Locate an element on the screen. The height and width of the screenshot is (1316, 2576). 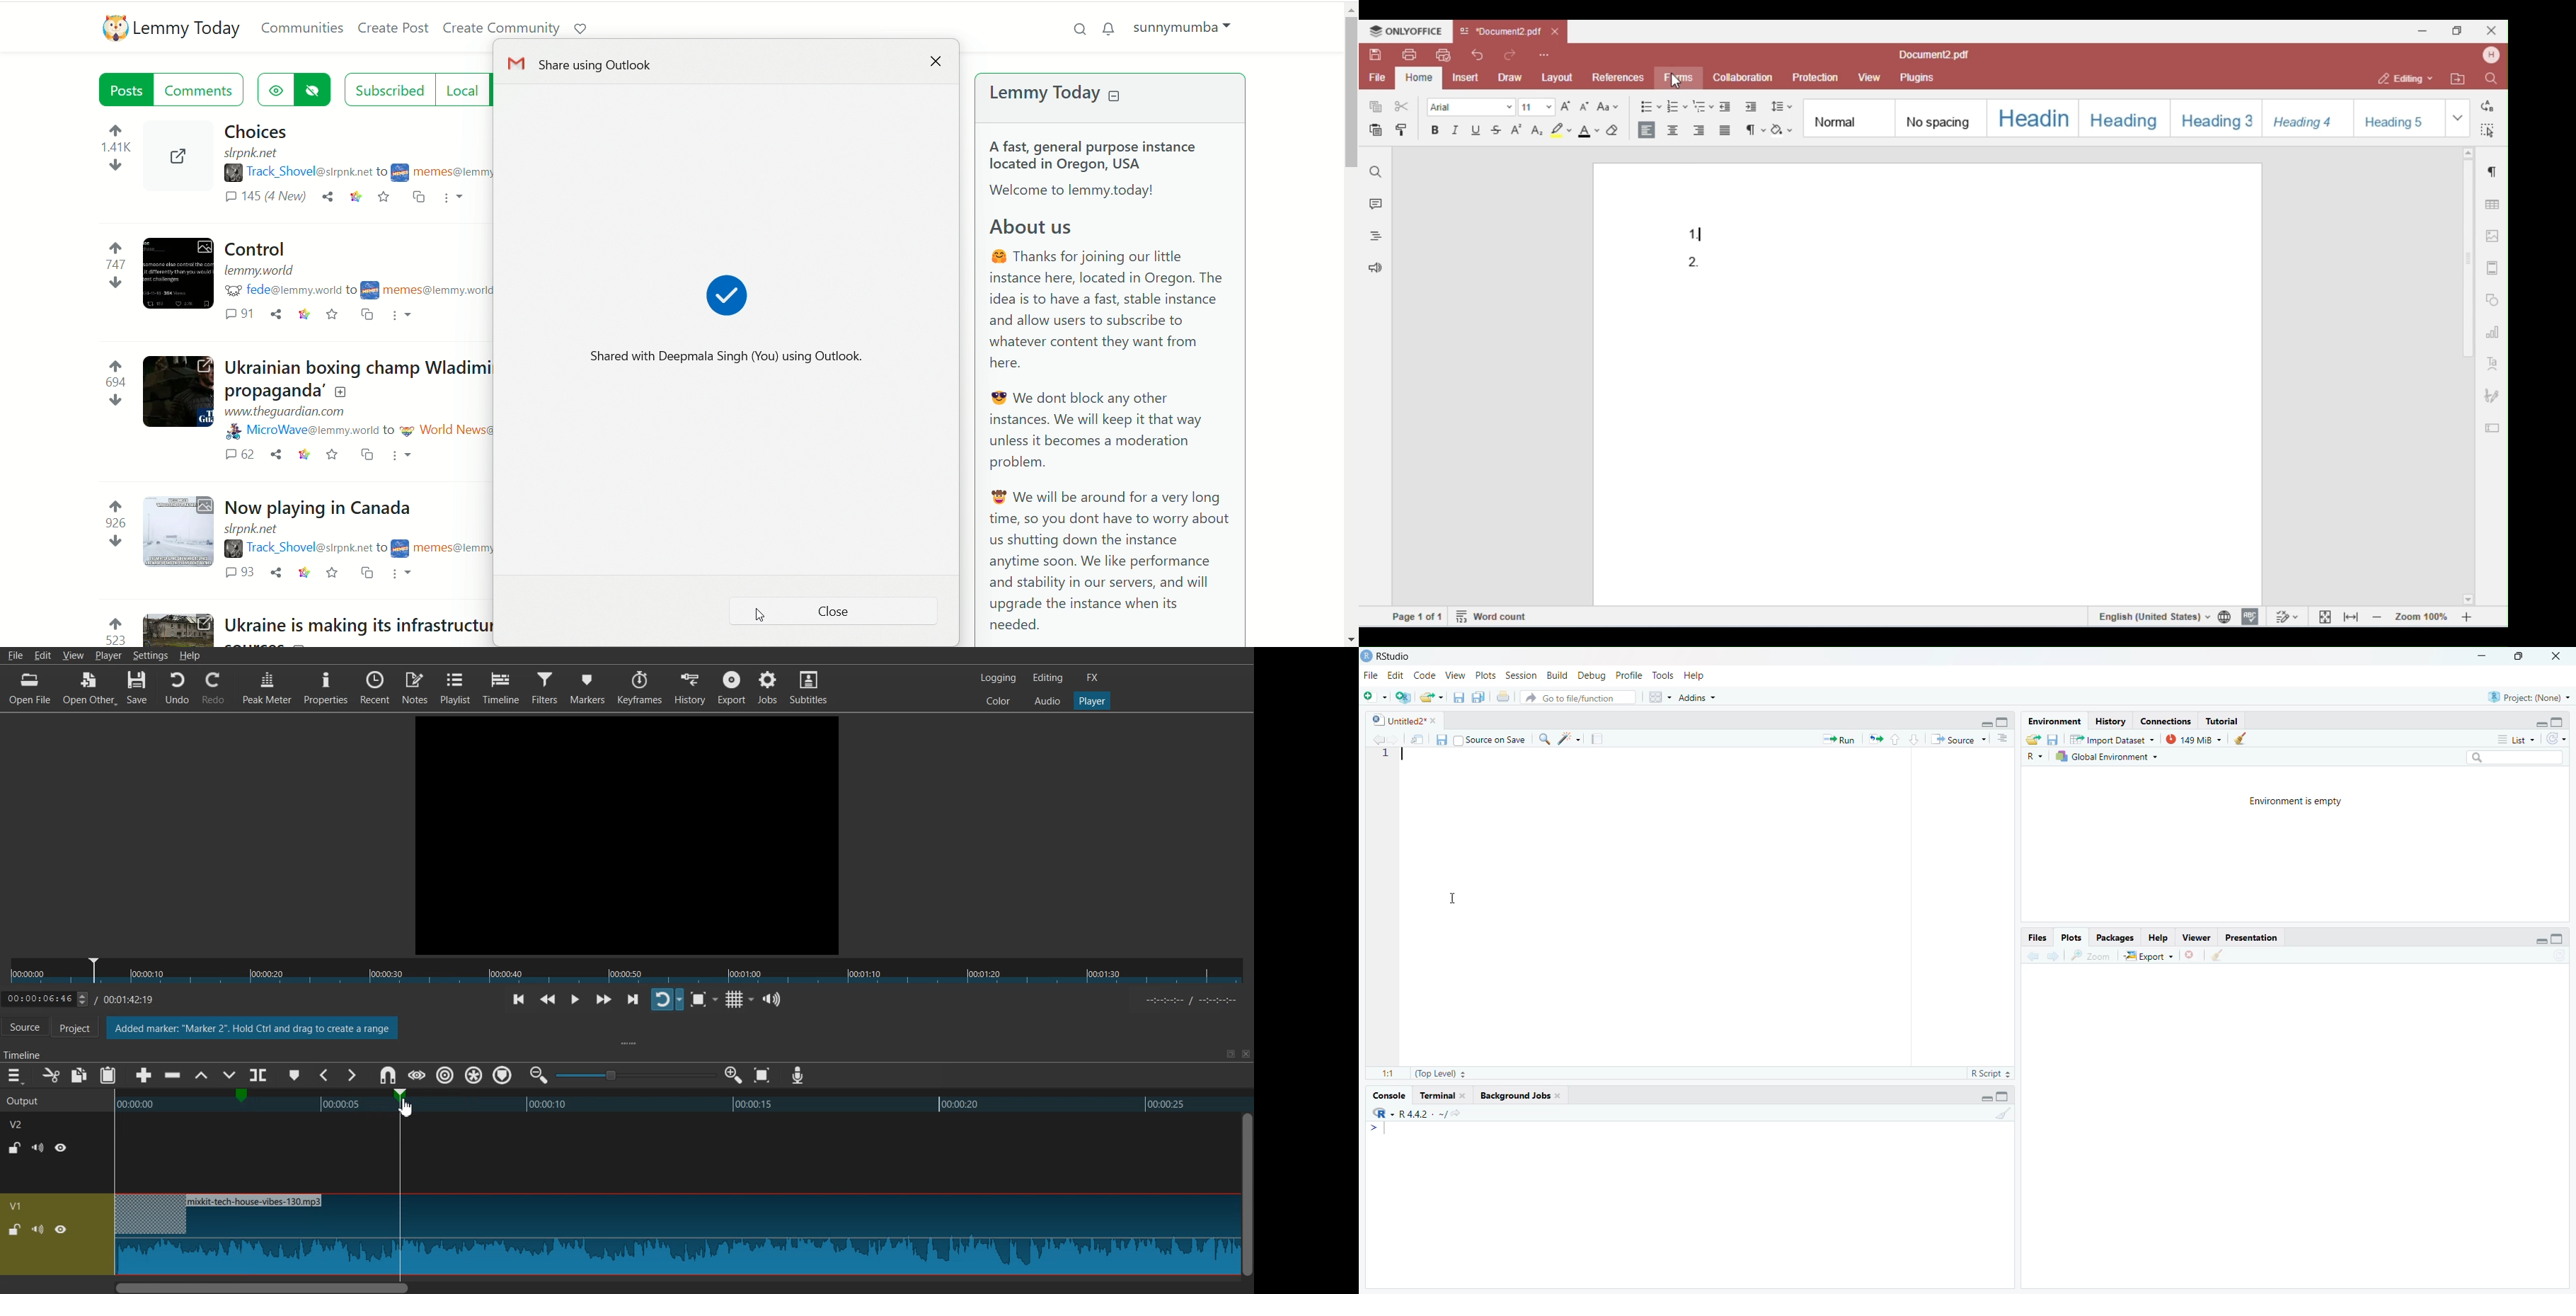
Go to next section/chunk (Ctrl + pgDn) is located at coordinates (1916, 738).